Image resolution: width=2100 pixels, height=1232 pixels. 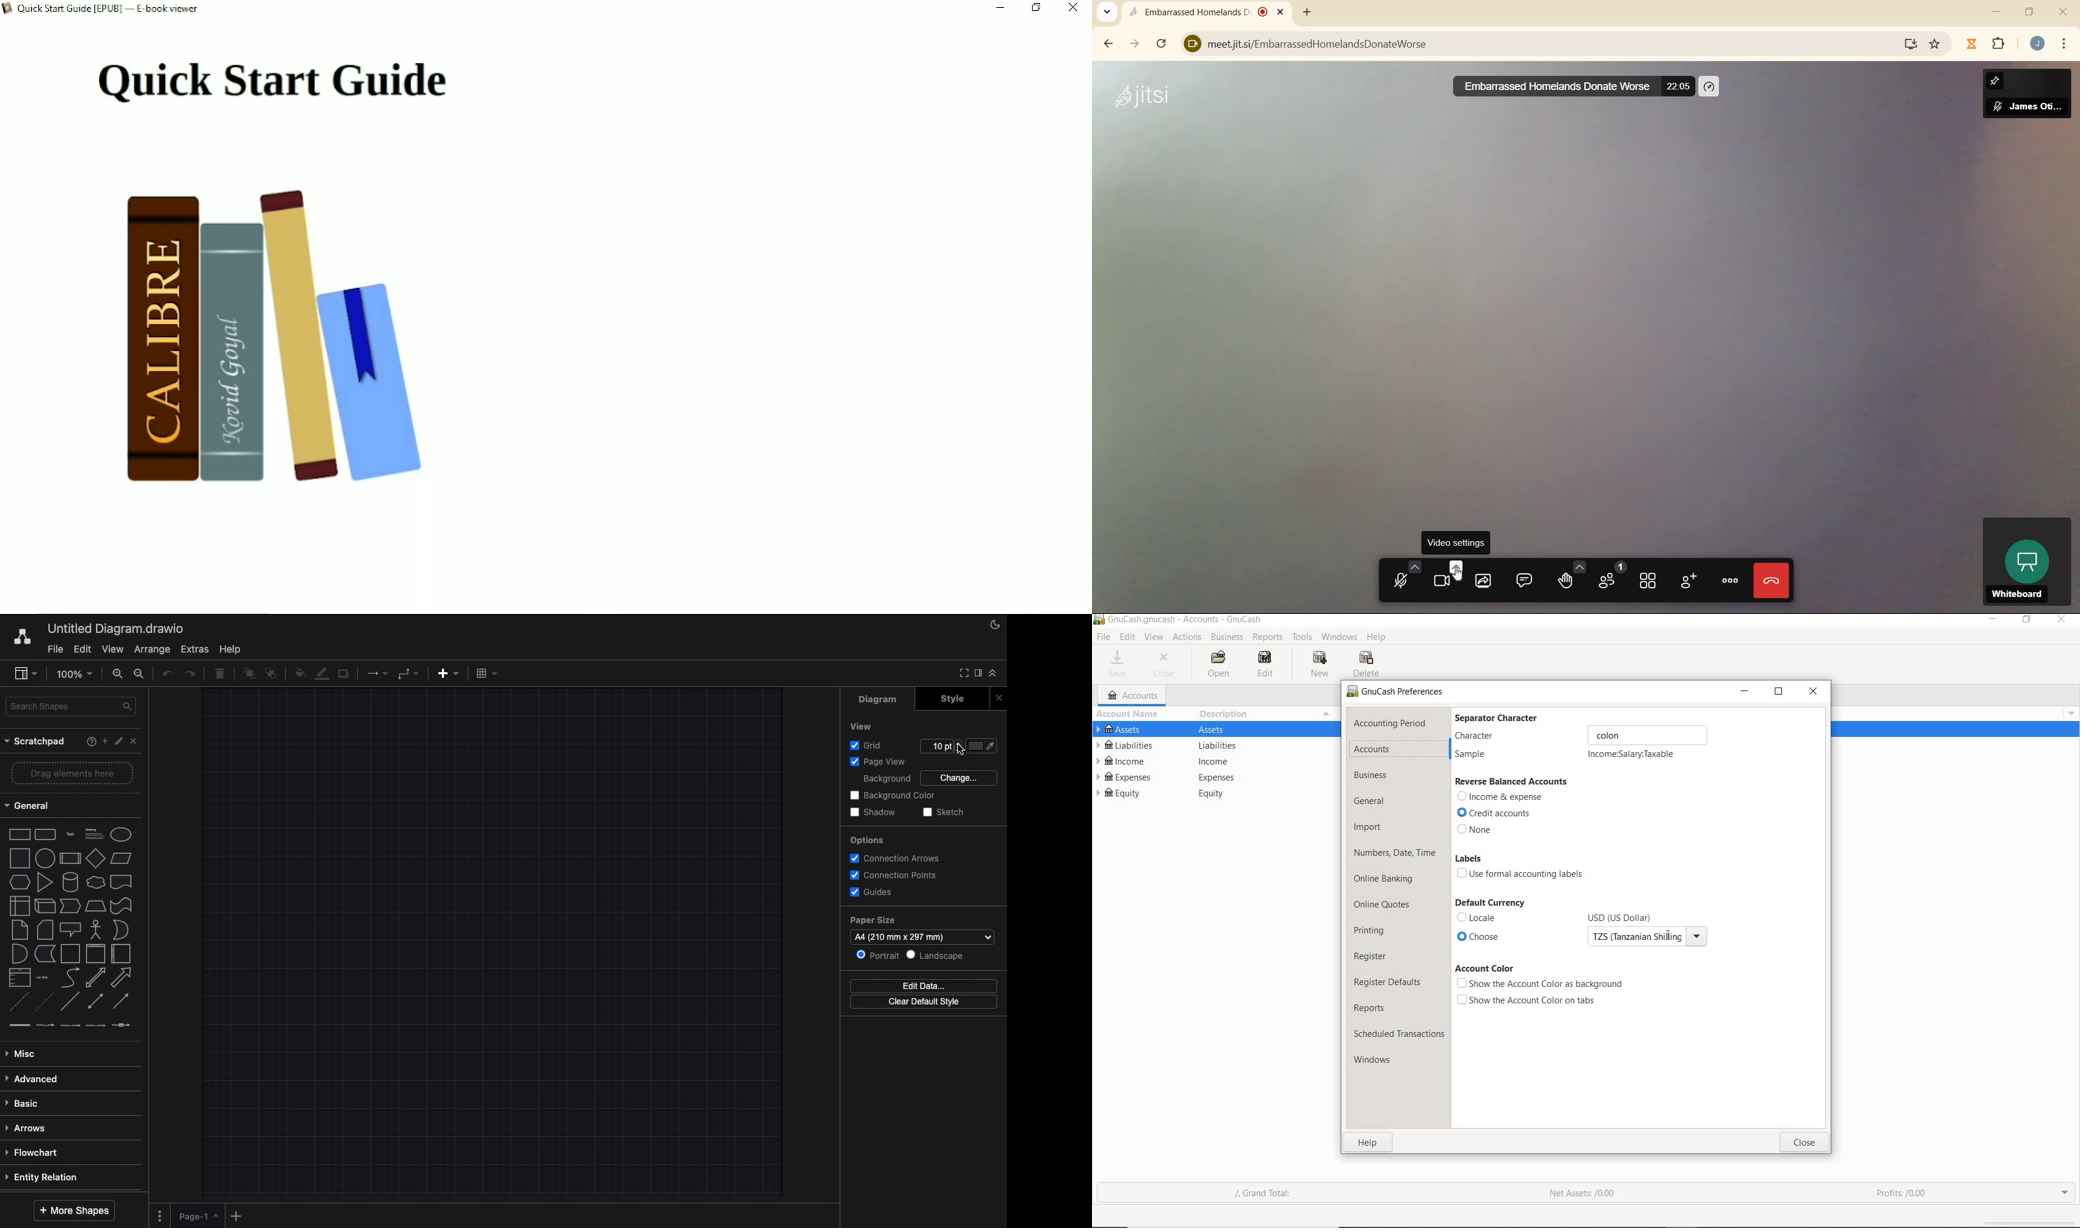 What do you see at coordinates (1528, 1000) in the screenshot?
I see `show the account color on tabs` at bounding box center [1528, 1000].